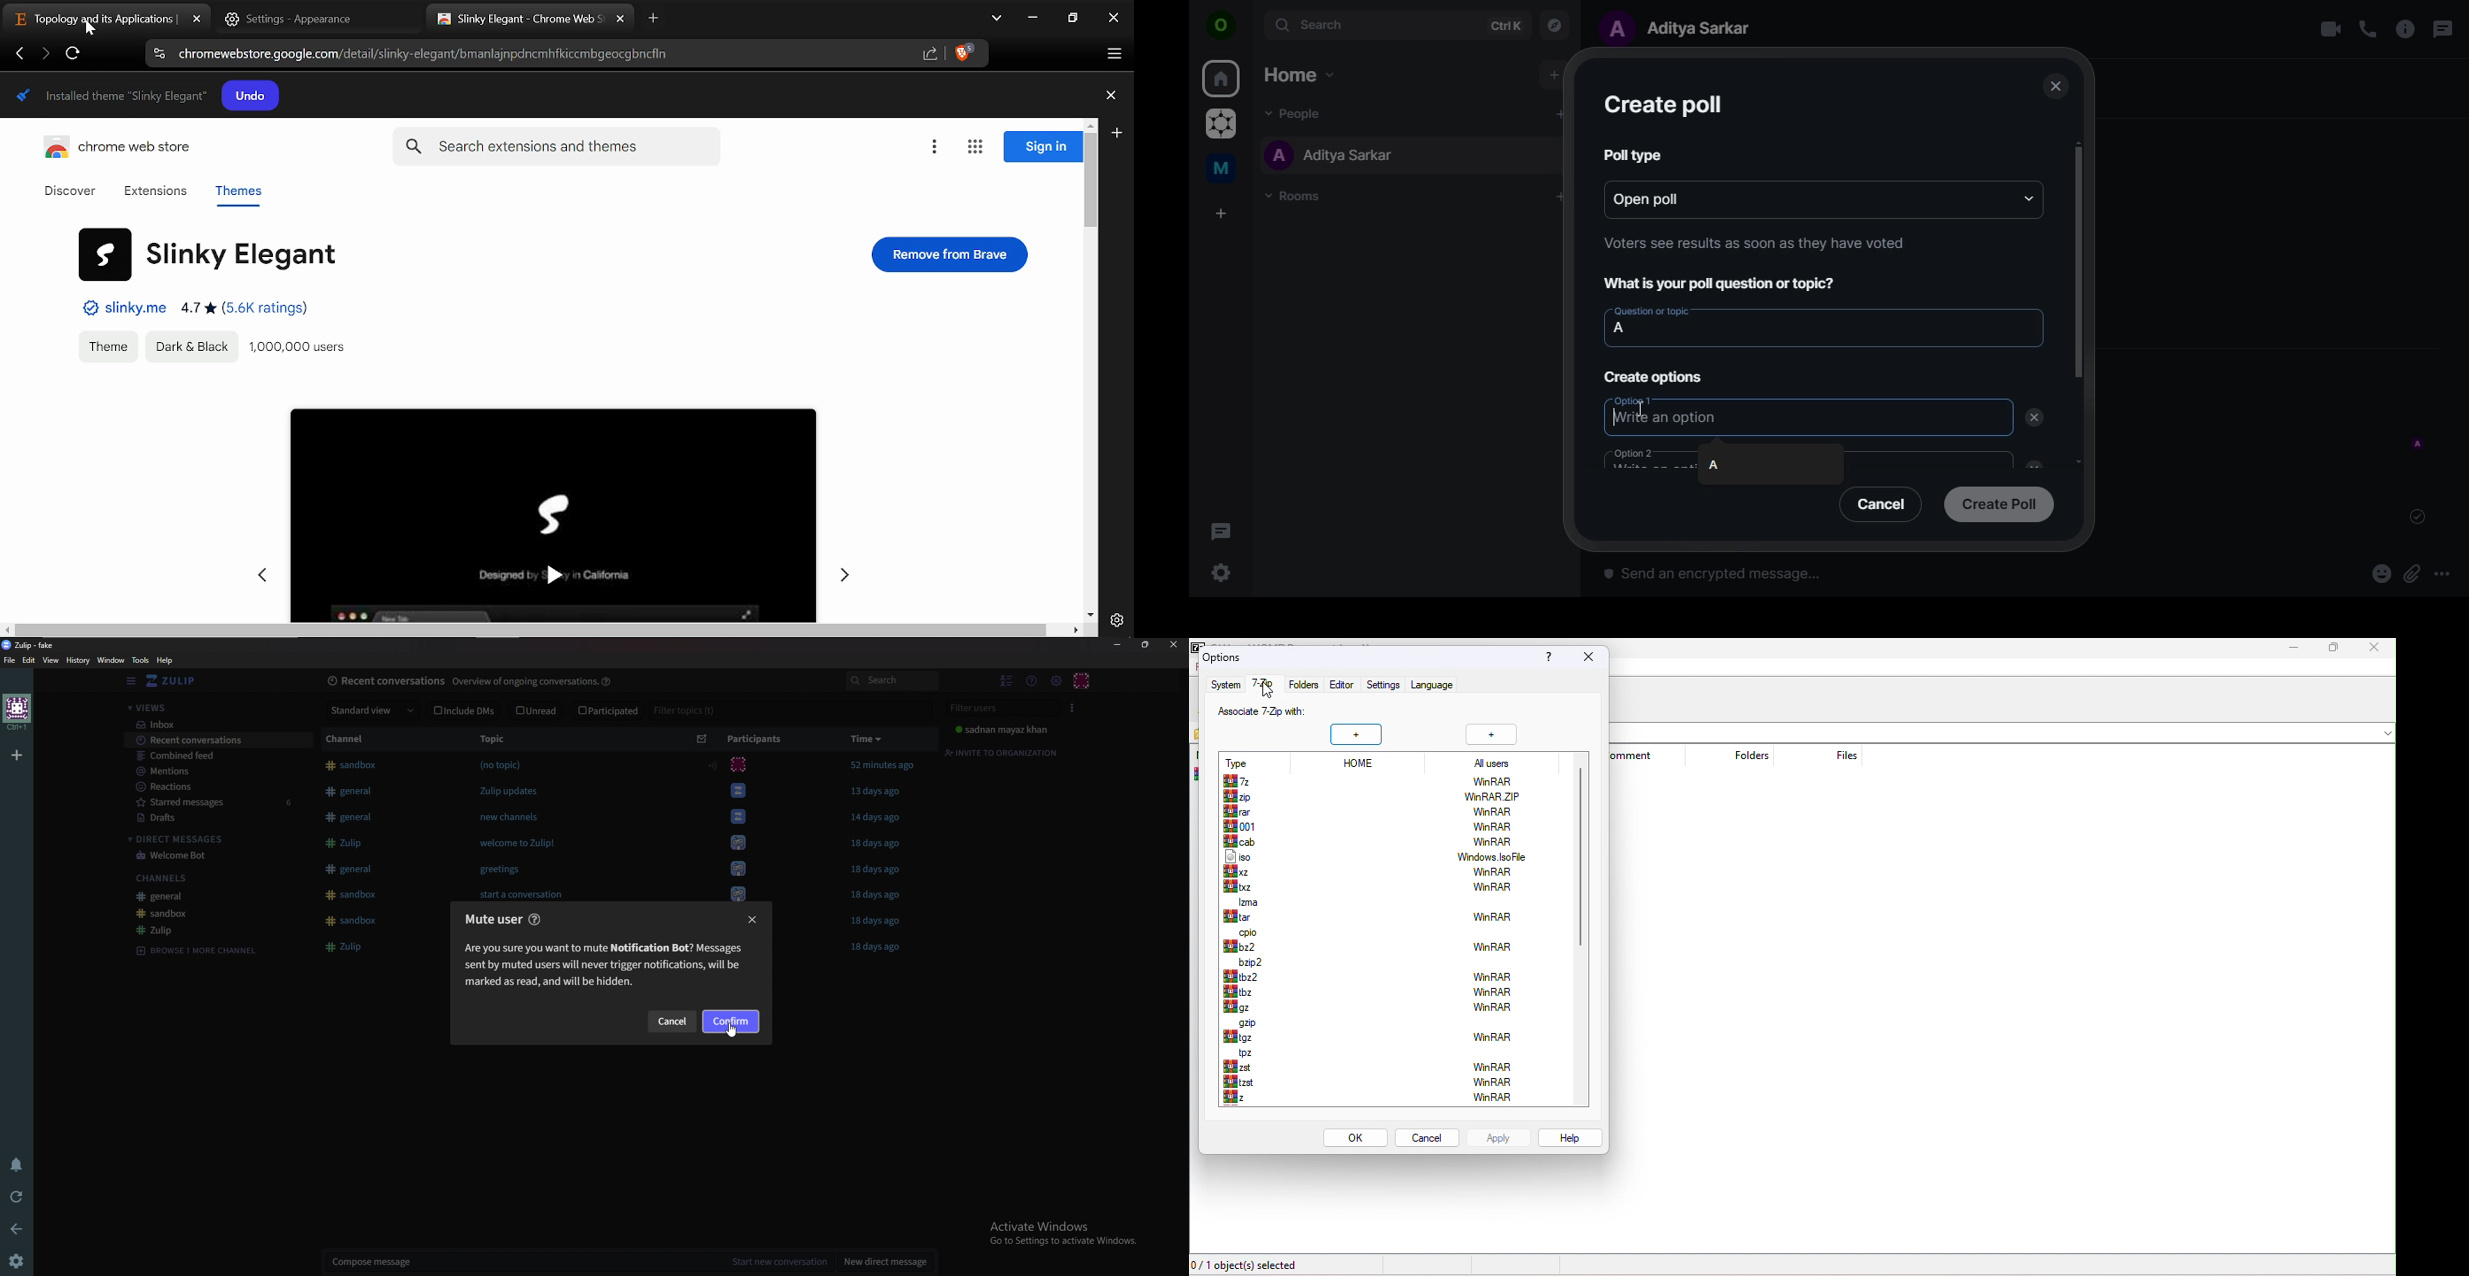 The image size is (2492, 1288). Describe the element at coordinates (1362, 764) in the screenshot. I see `home` at that location.